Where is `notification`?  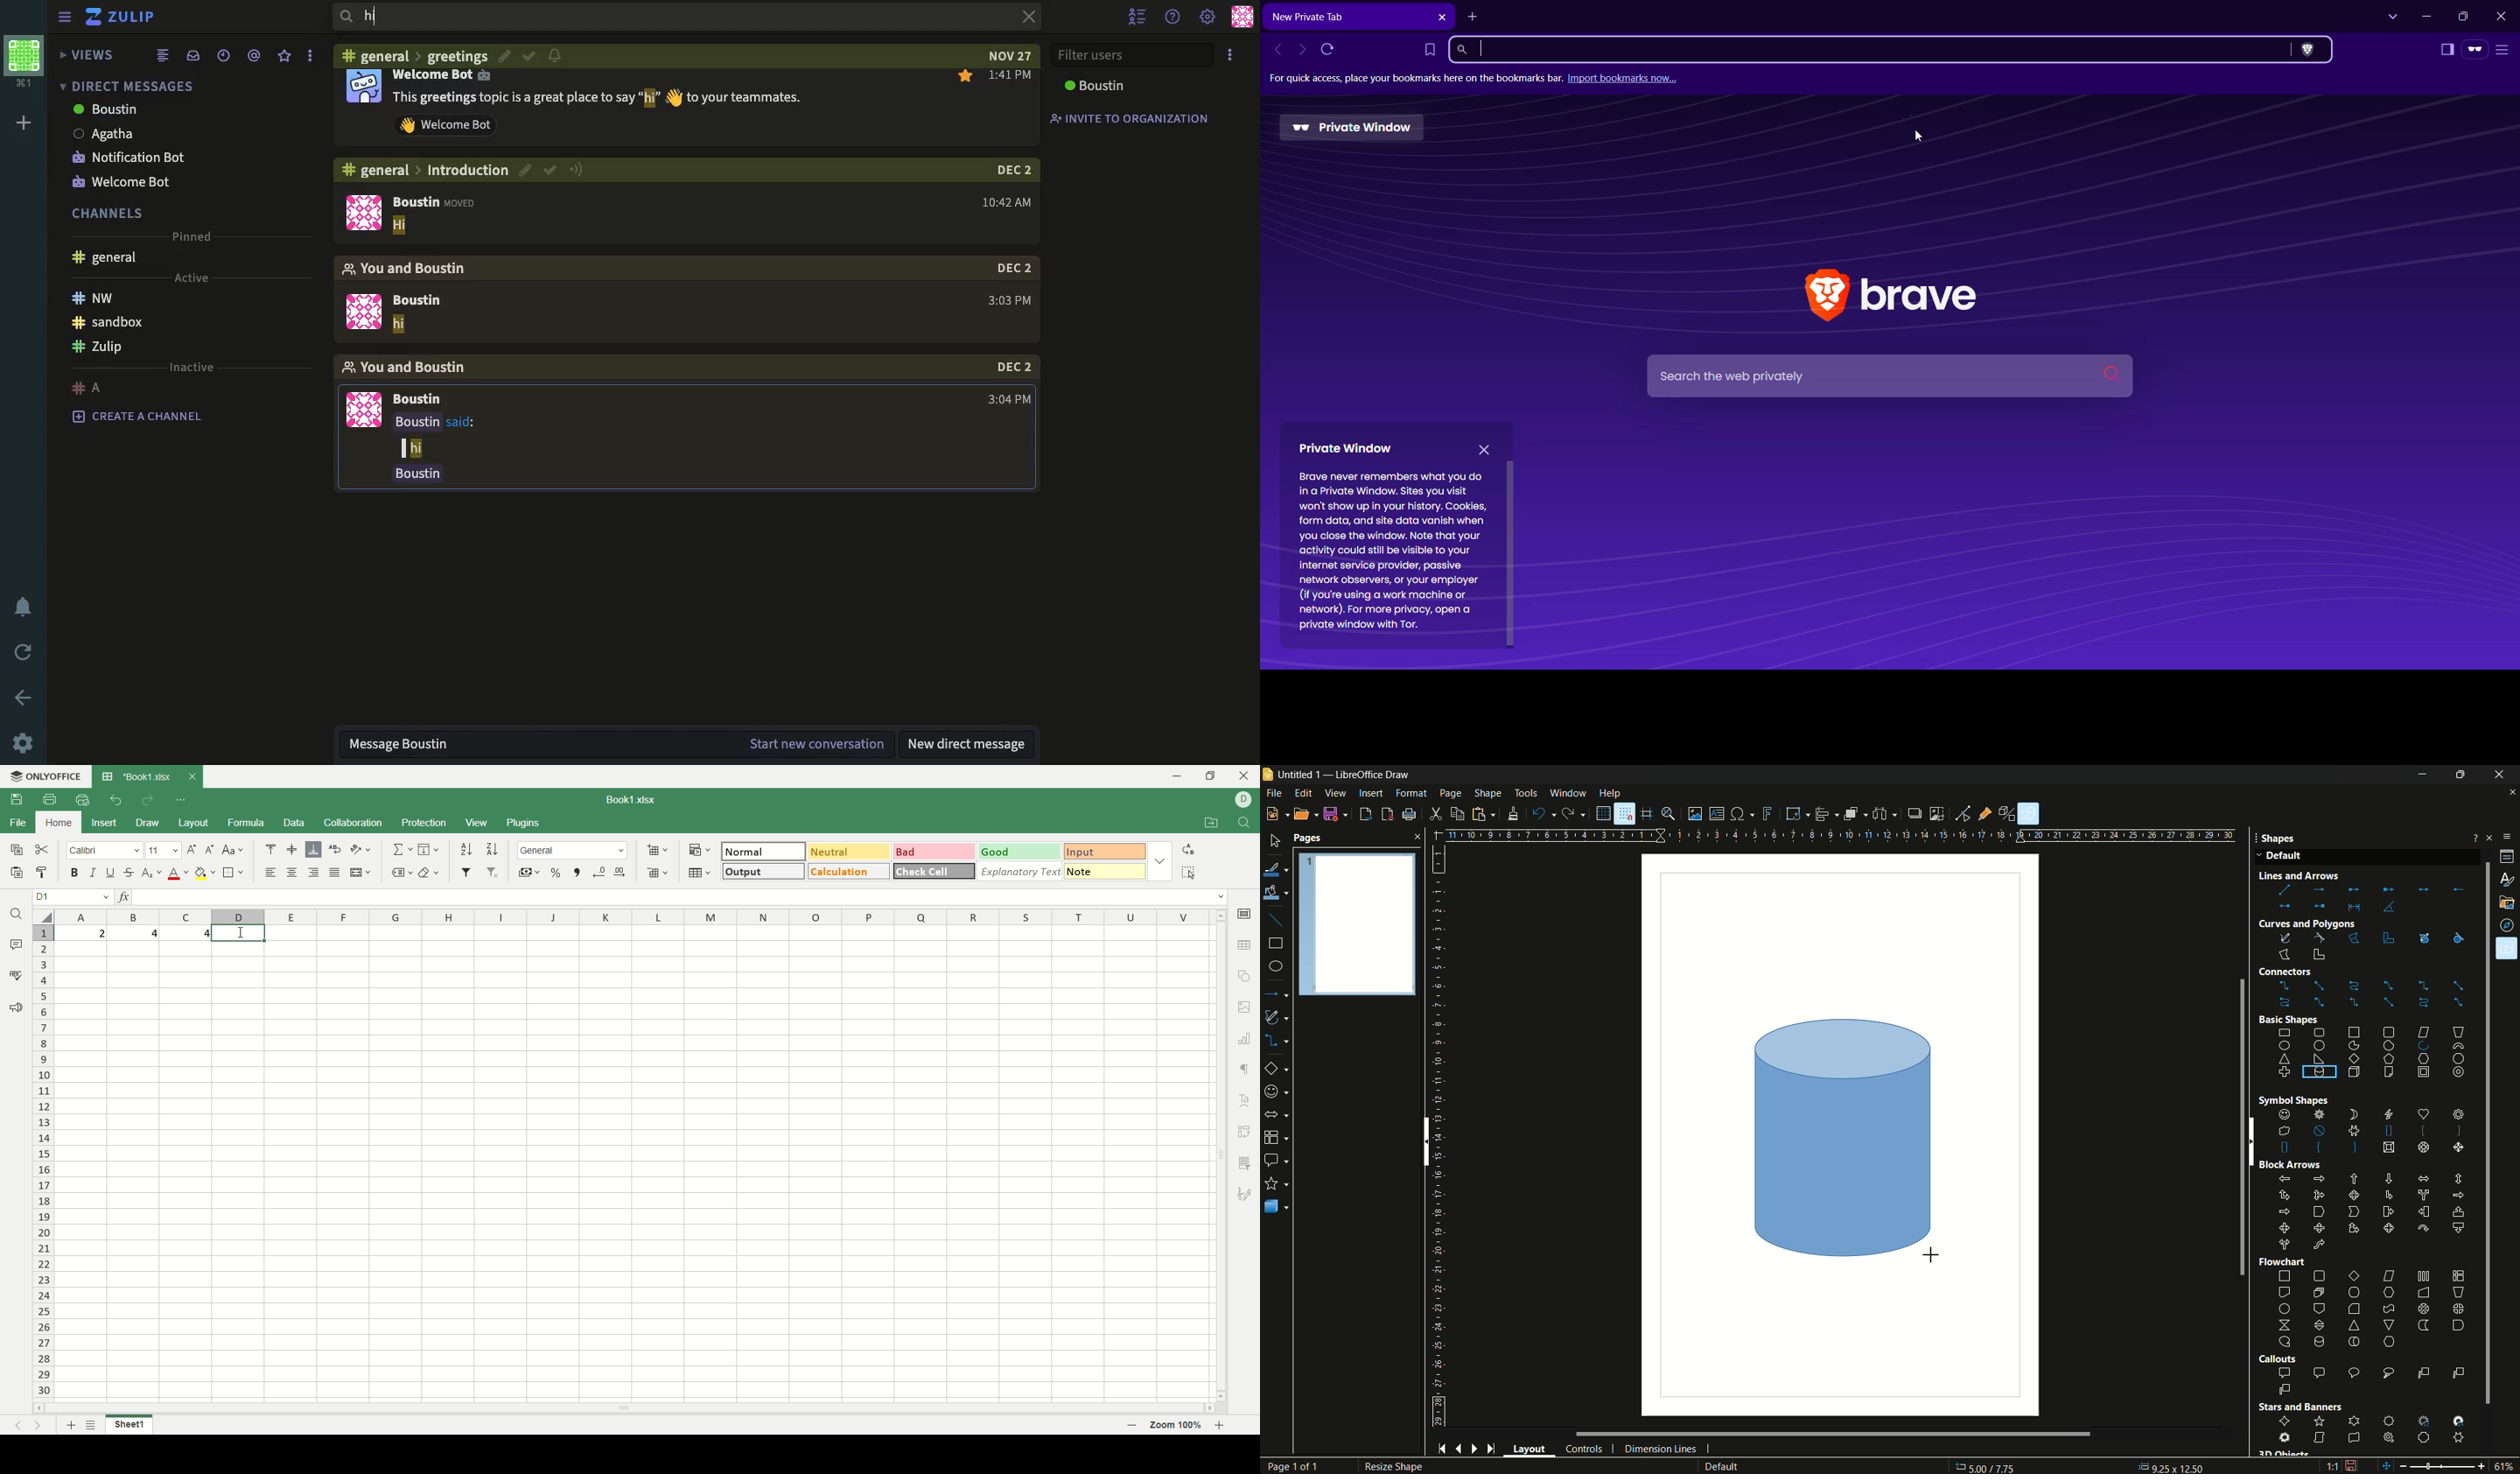
notification is located at coordinates (24, 608).